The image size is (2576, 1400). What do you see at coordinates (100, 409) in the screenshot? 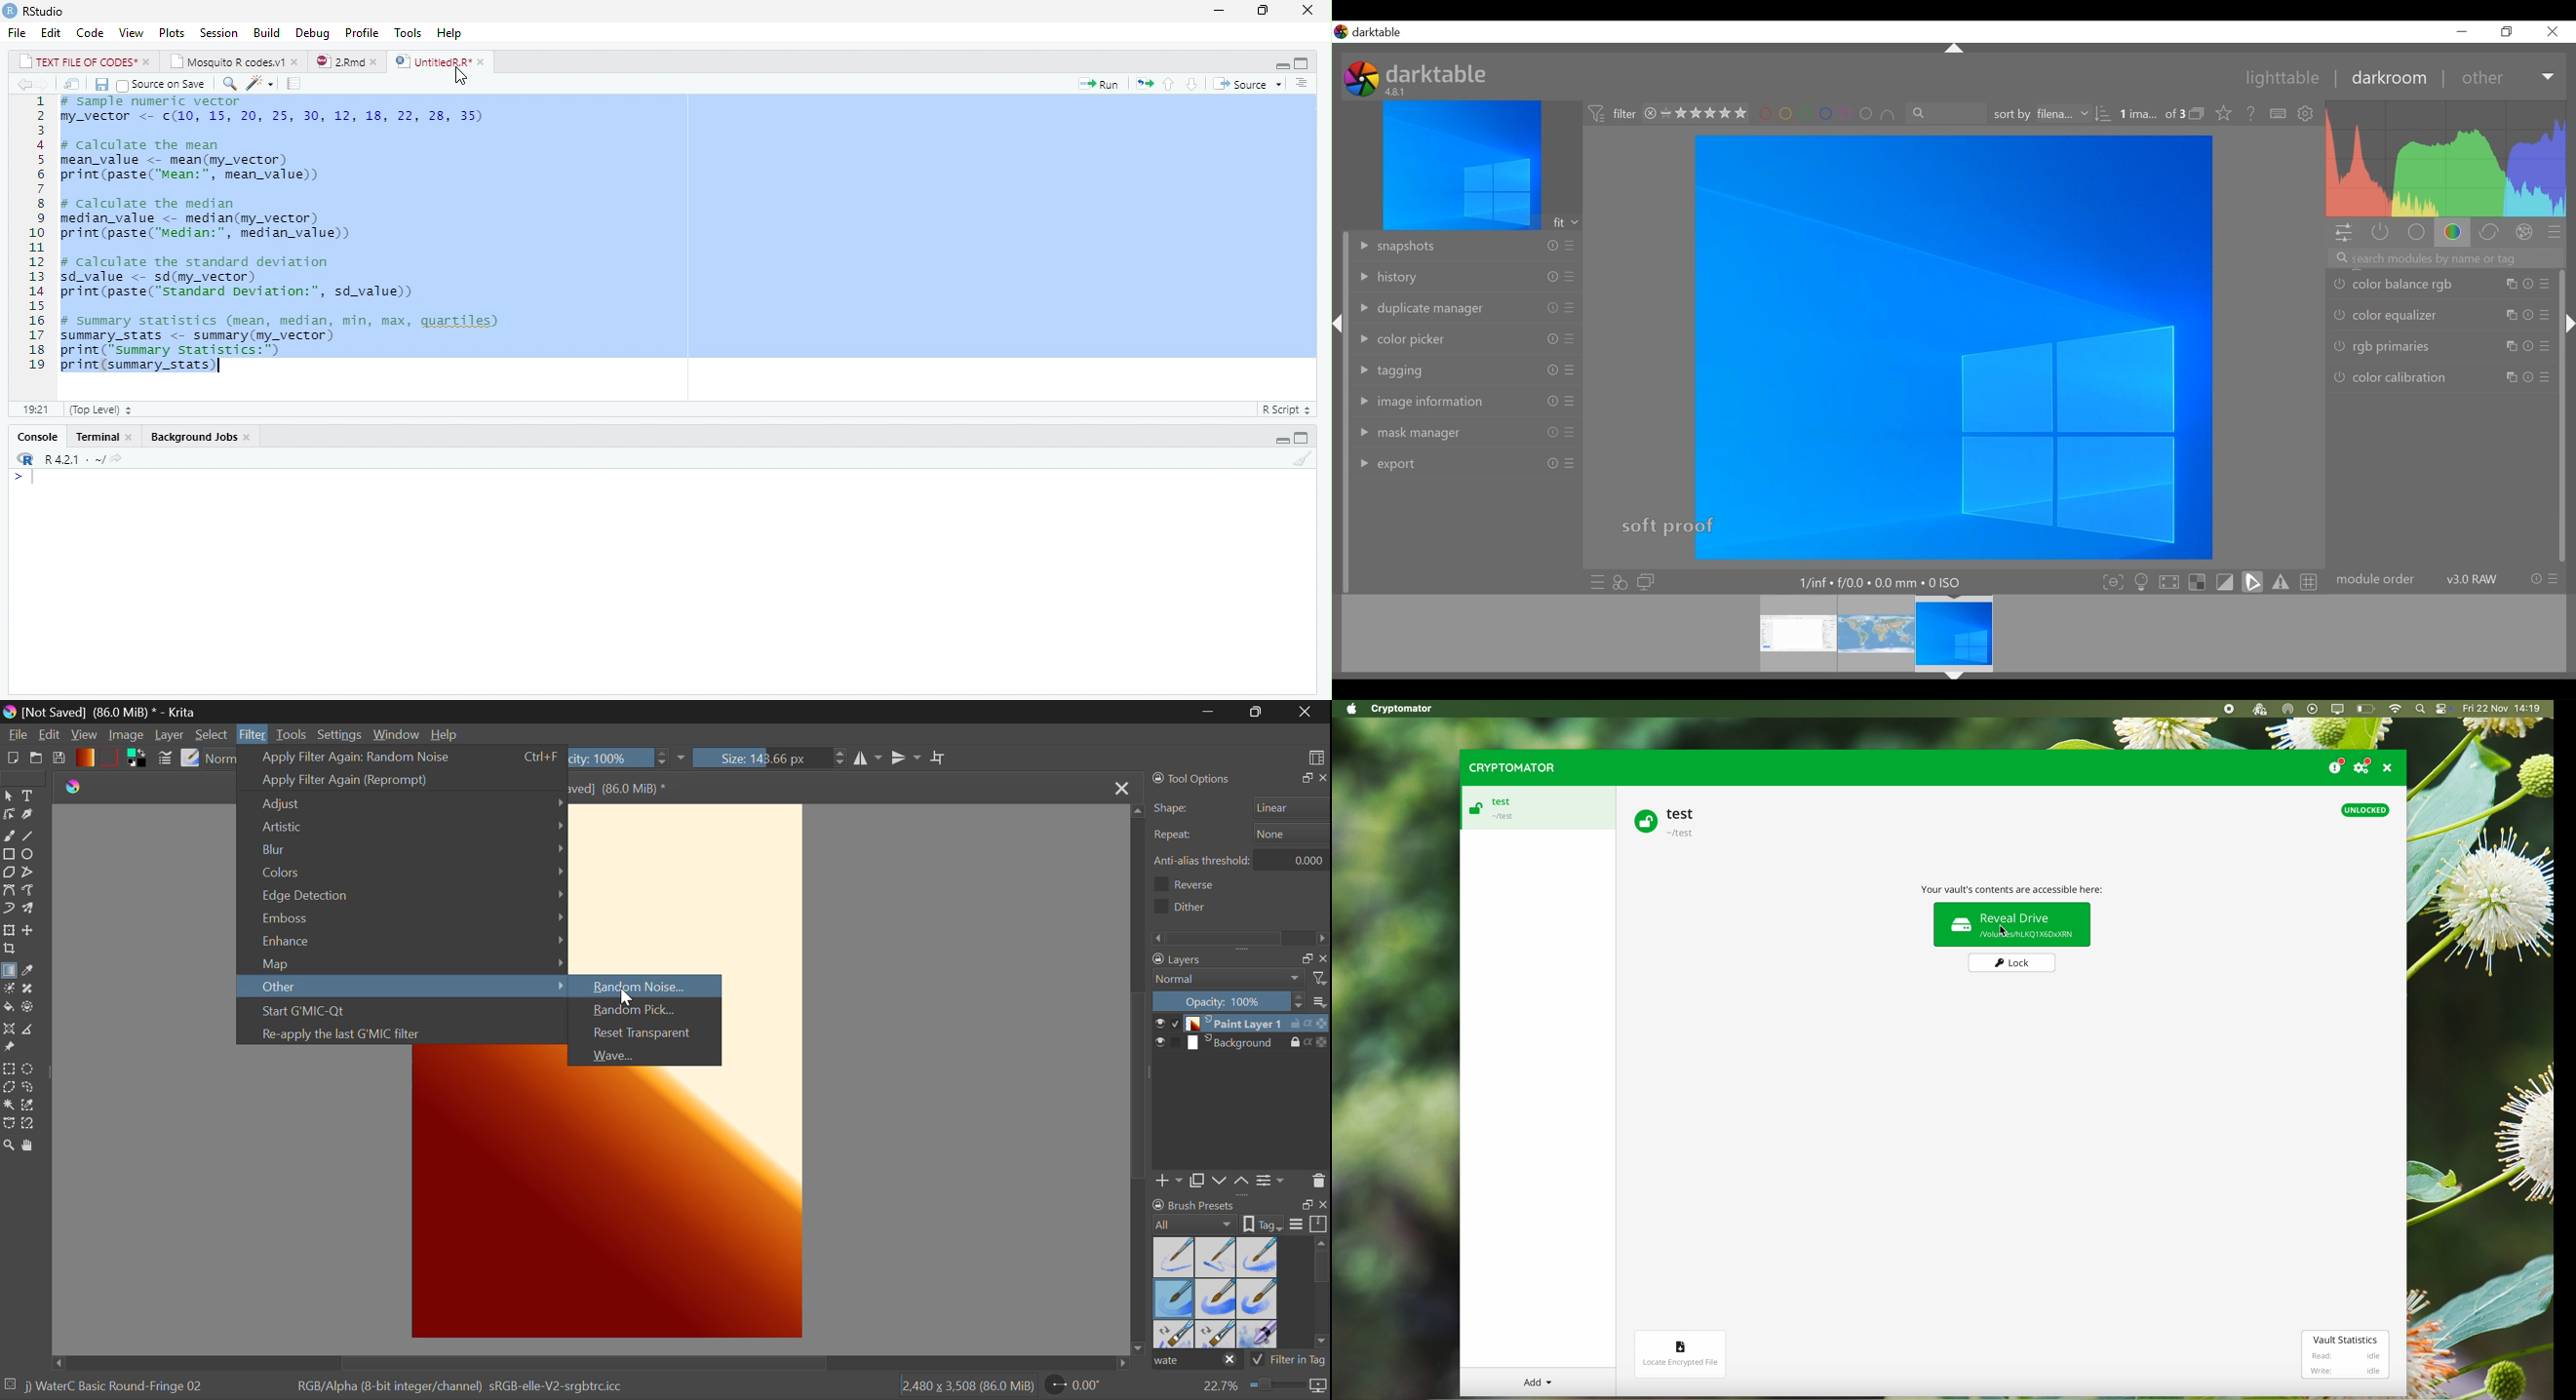
I see `(top level)` at bounding box center [100, 409].